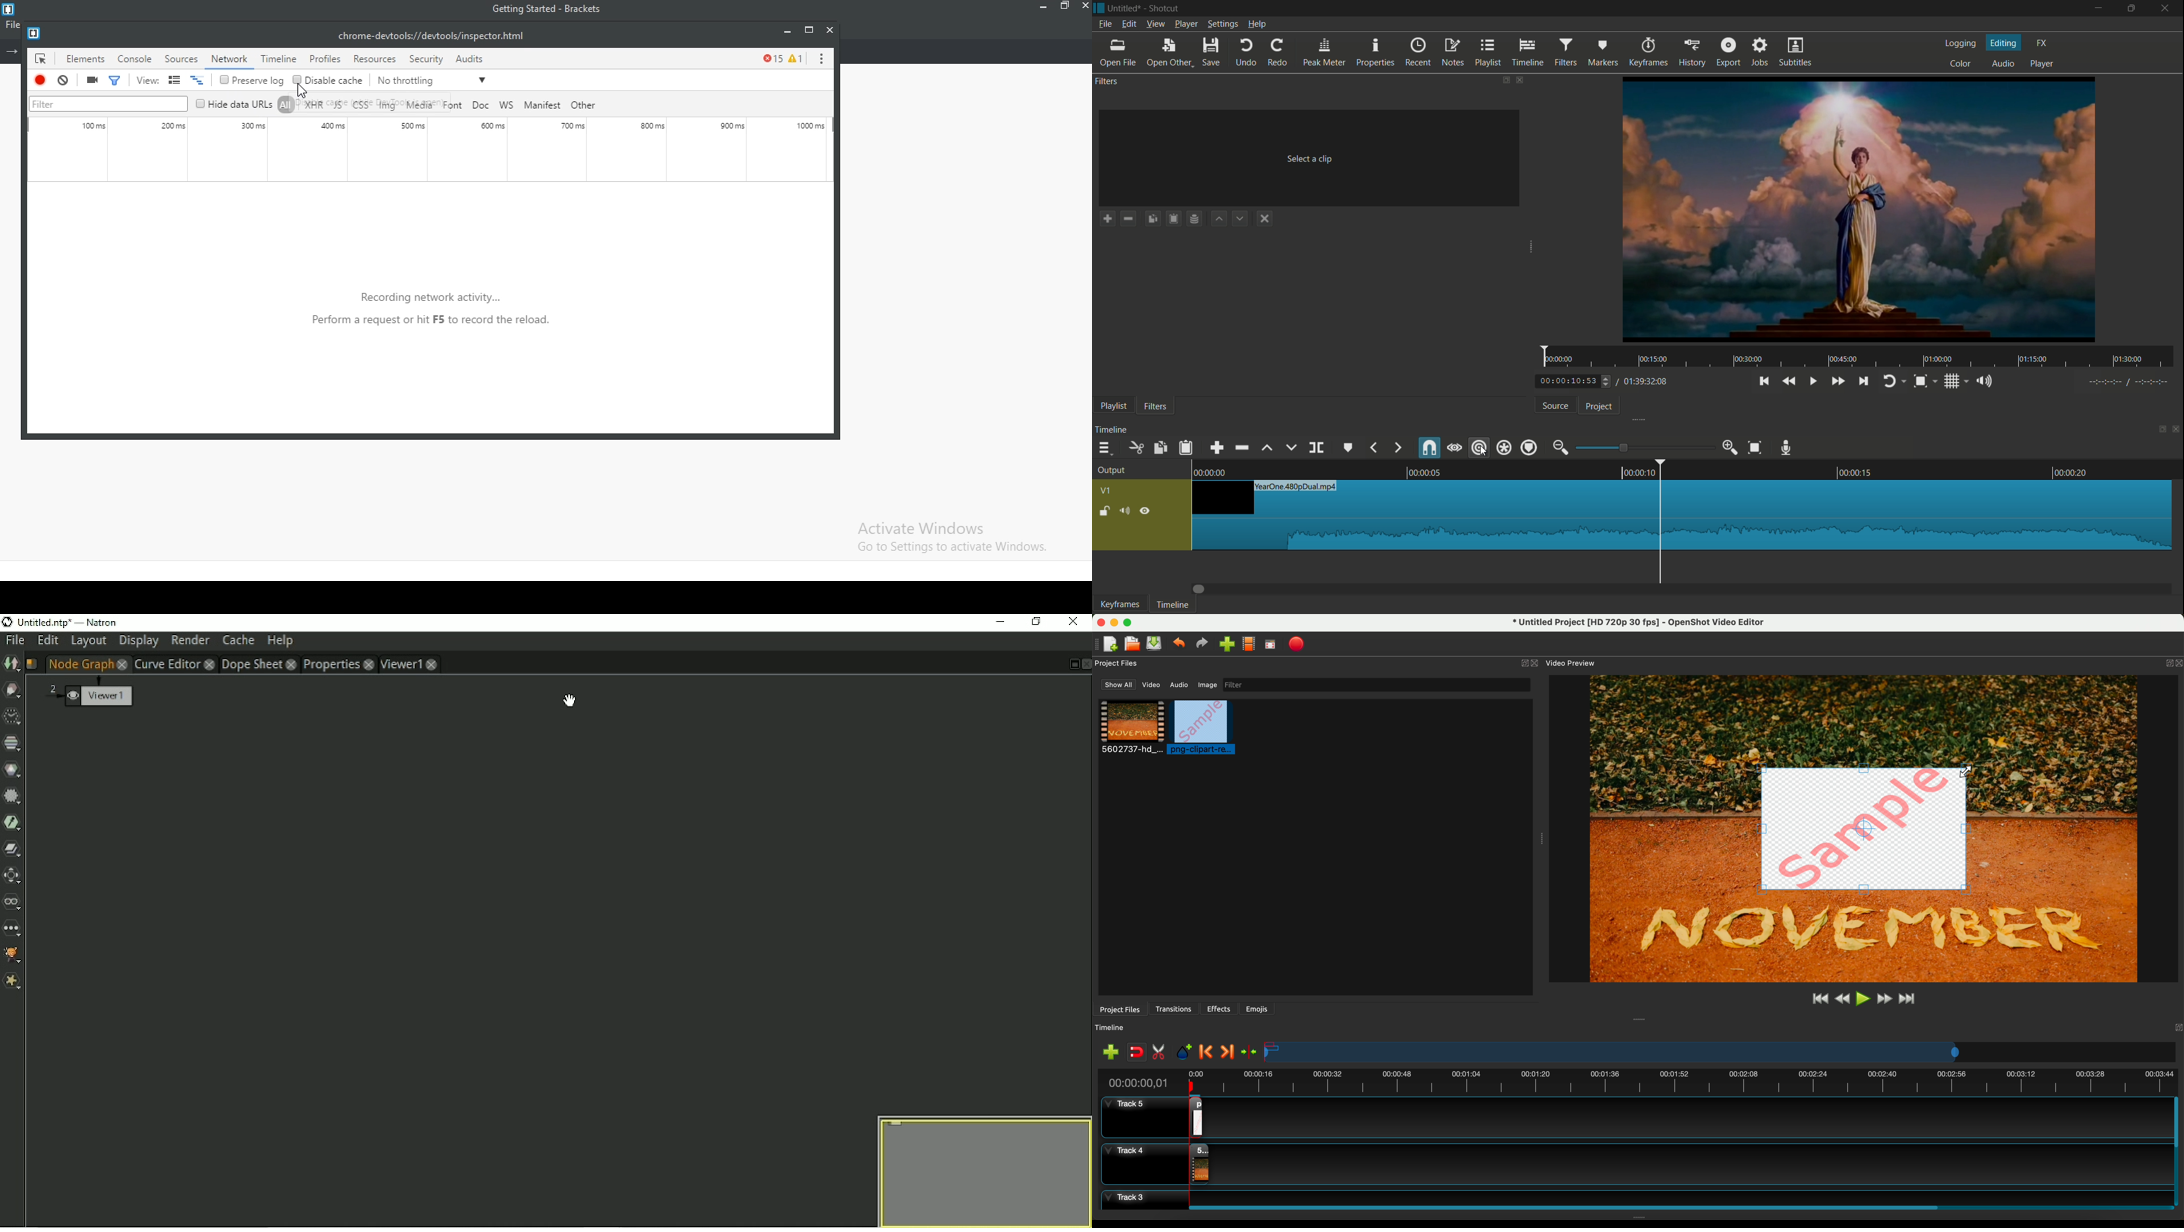 This screenshot has height=1232, width=2184. What do you see at coordinates (1375, 52) in the screenshot?
I see `properties` at bounding box center [1375, 52].